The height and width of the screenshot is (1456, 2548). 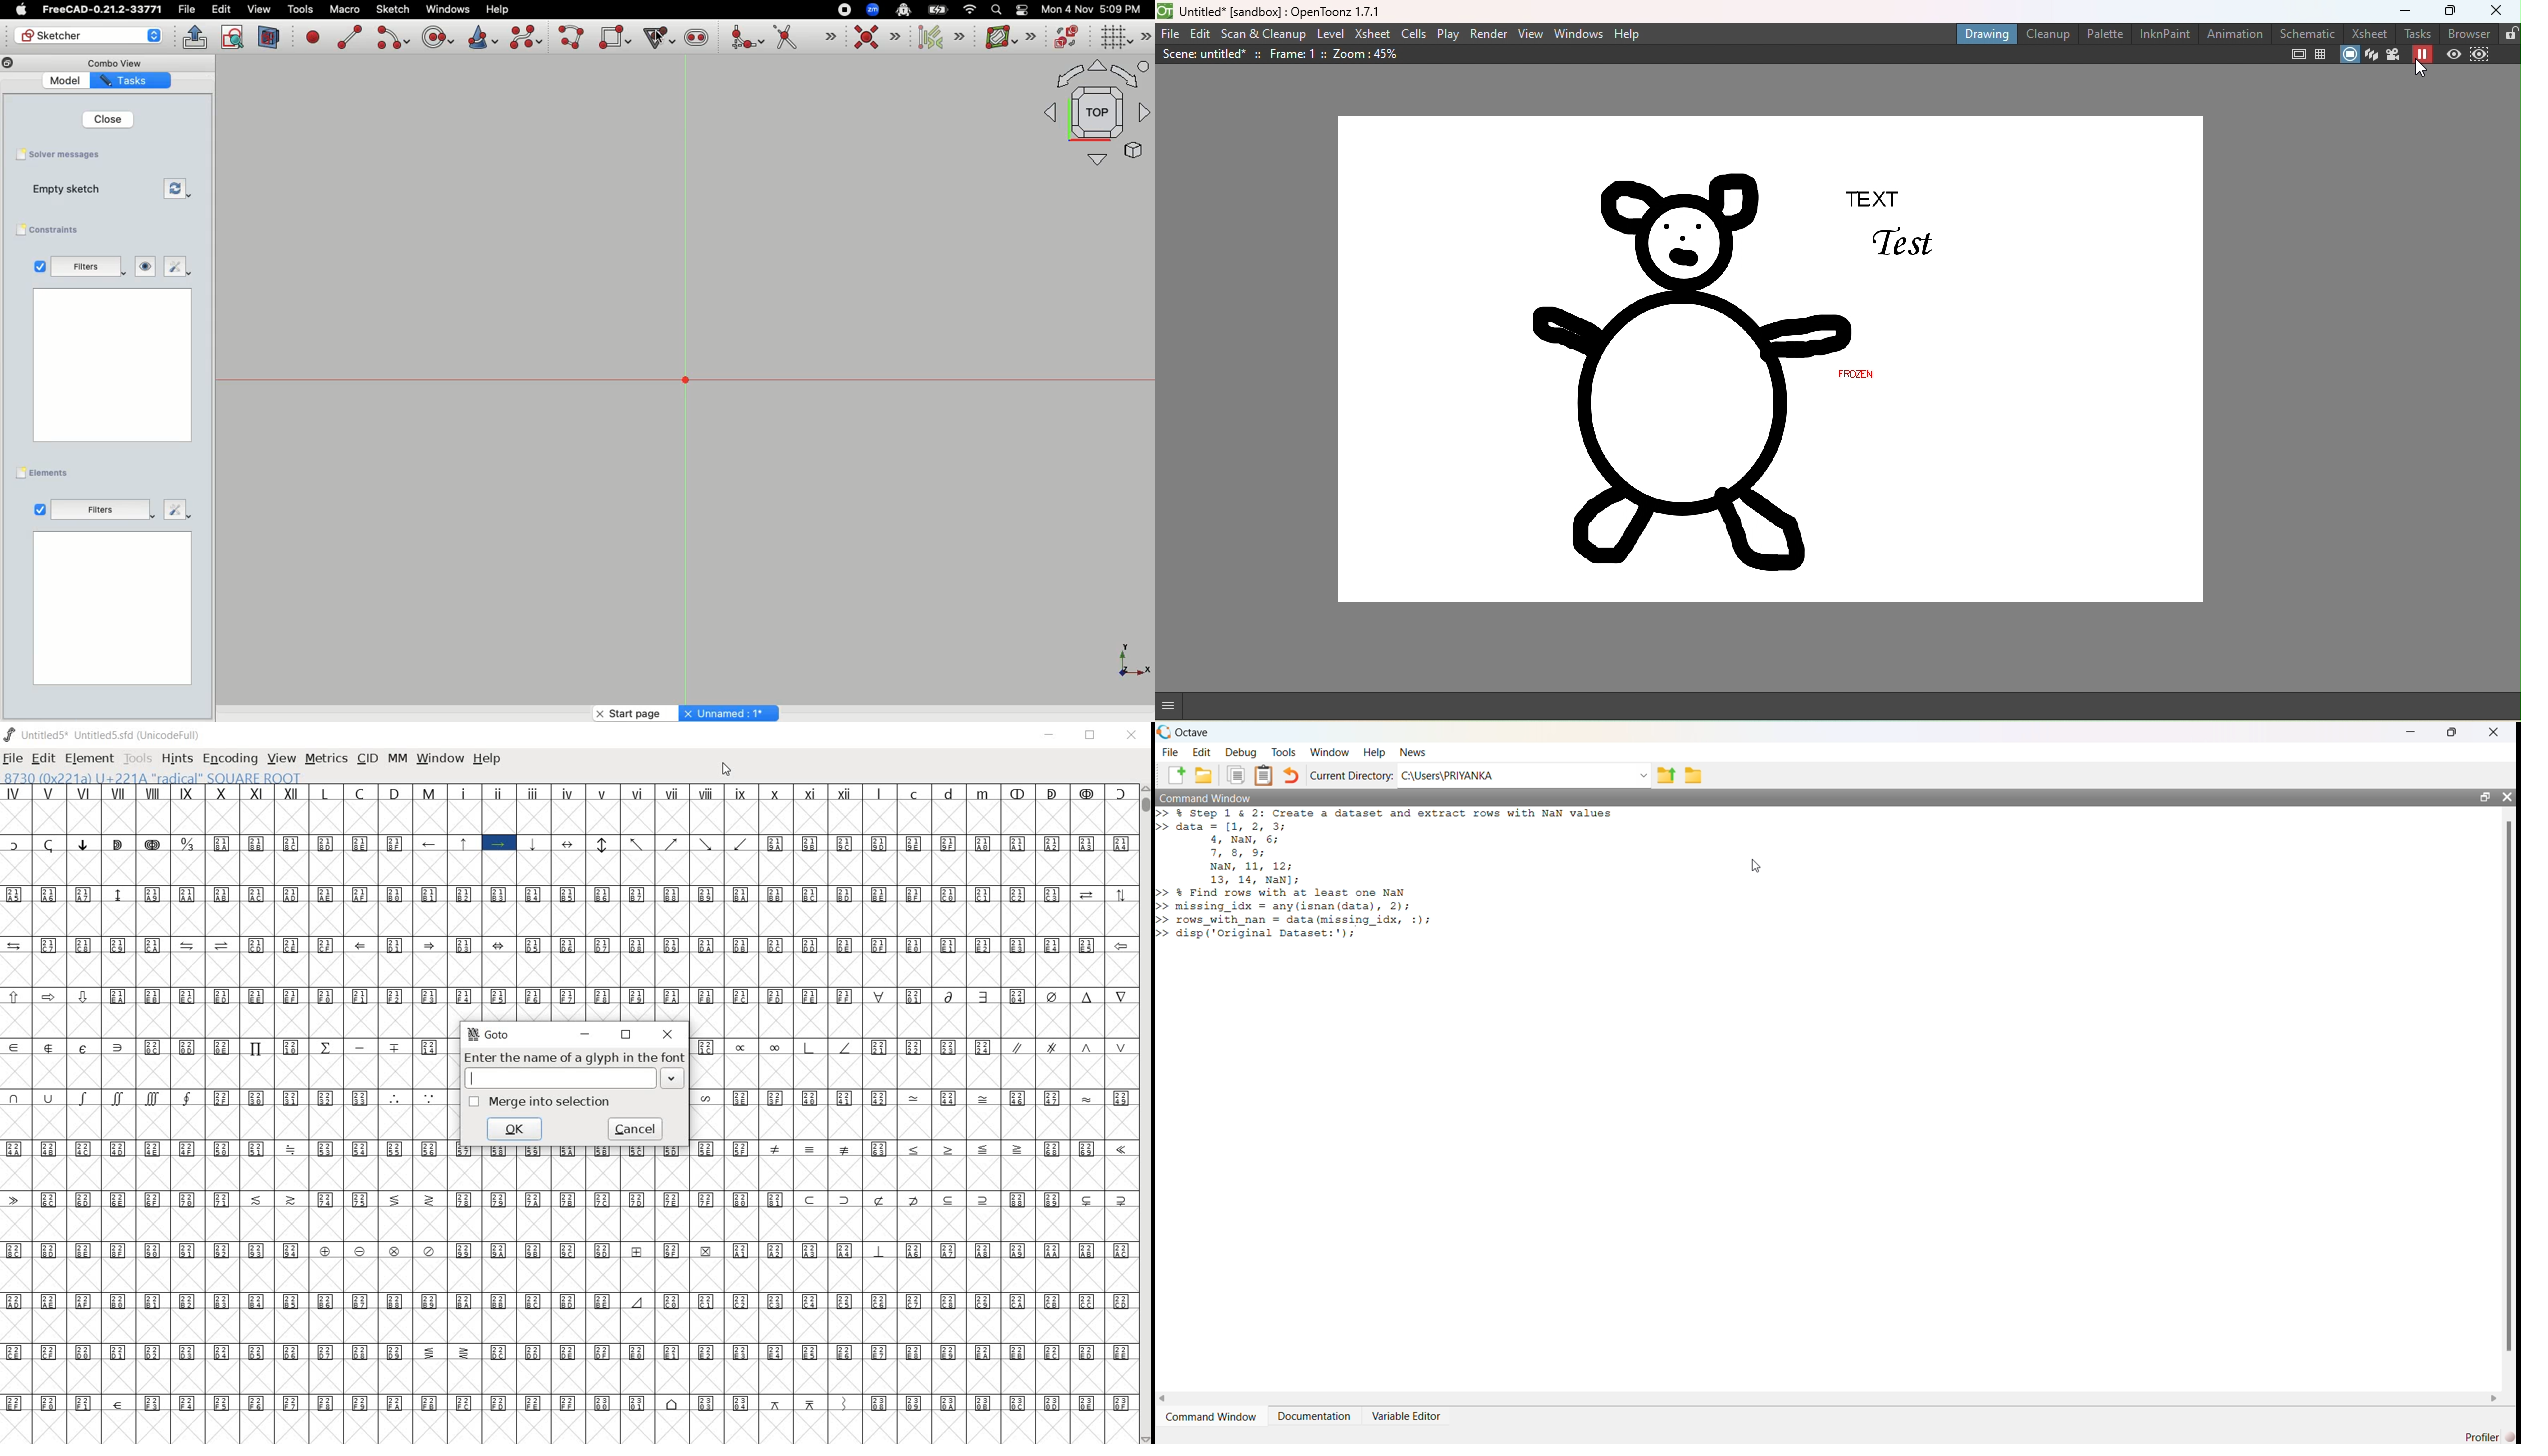 What do you see at coordinates (996, 9) in the screenshot?
I see `Search` at bounding box center [996, 9].